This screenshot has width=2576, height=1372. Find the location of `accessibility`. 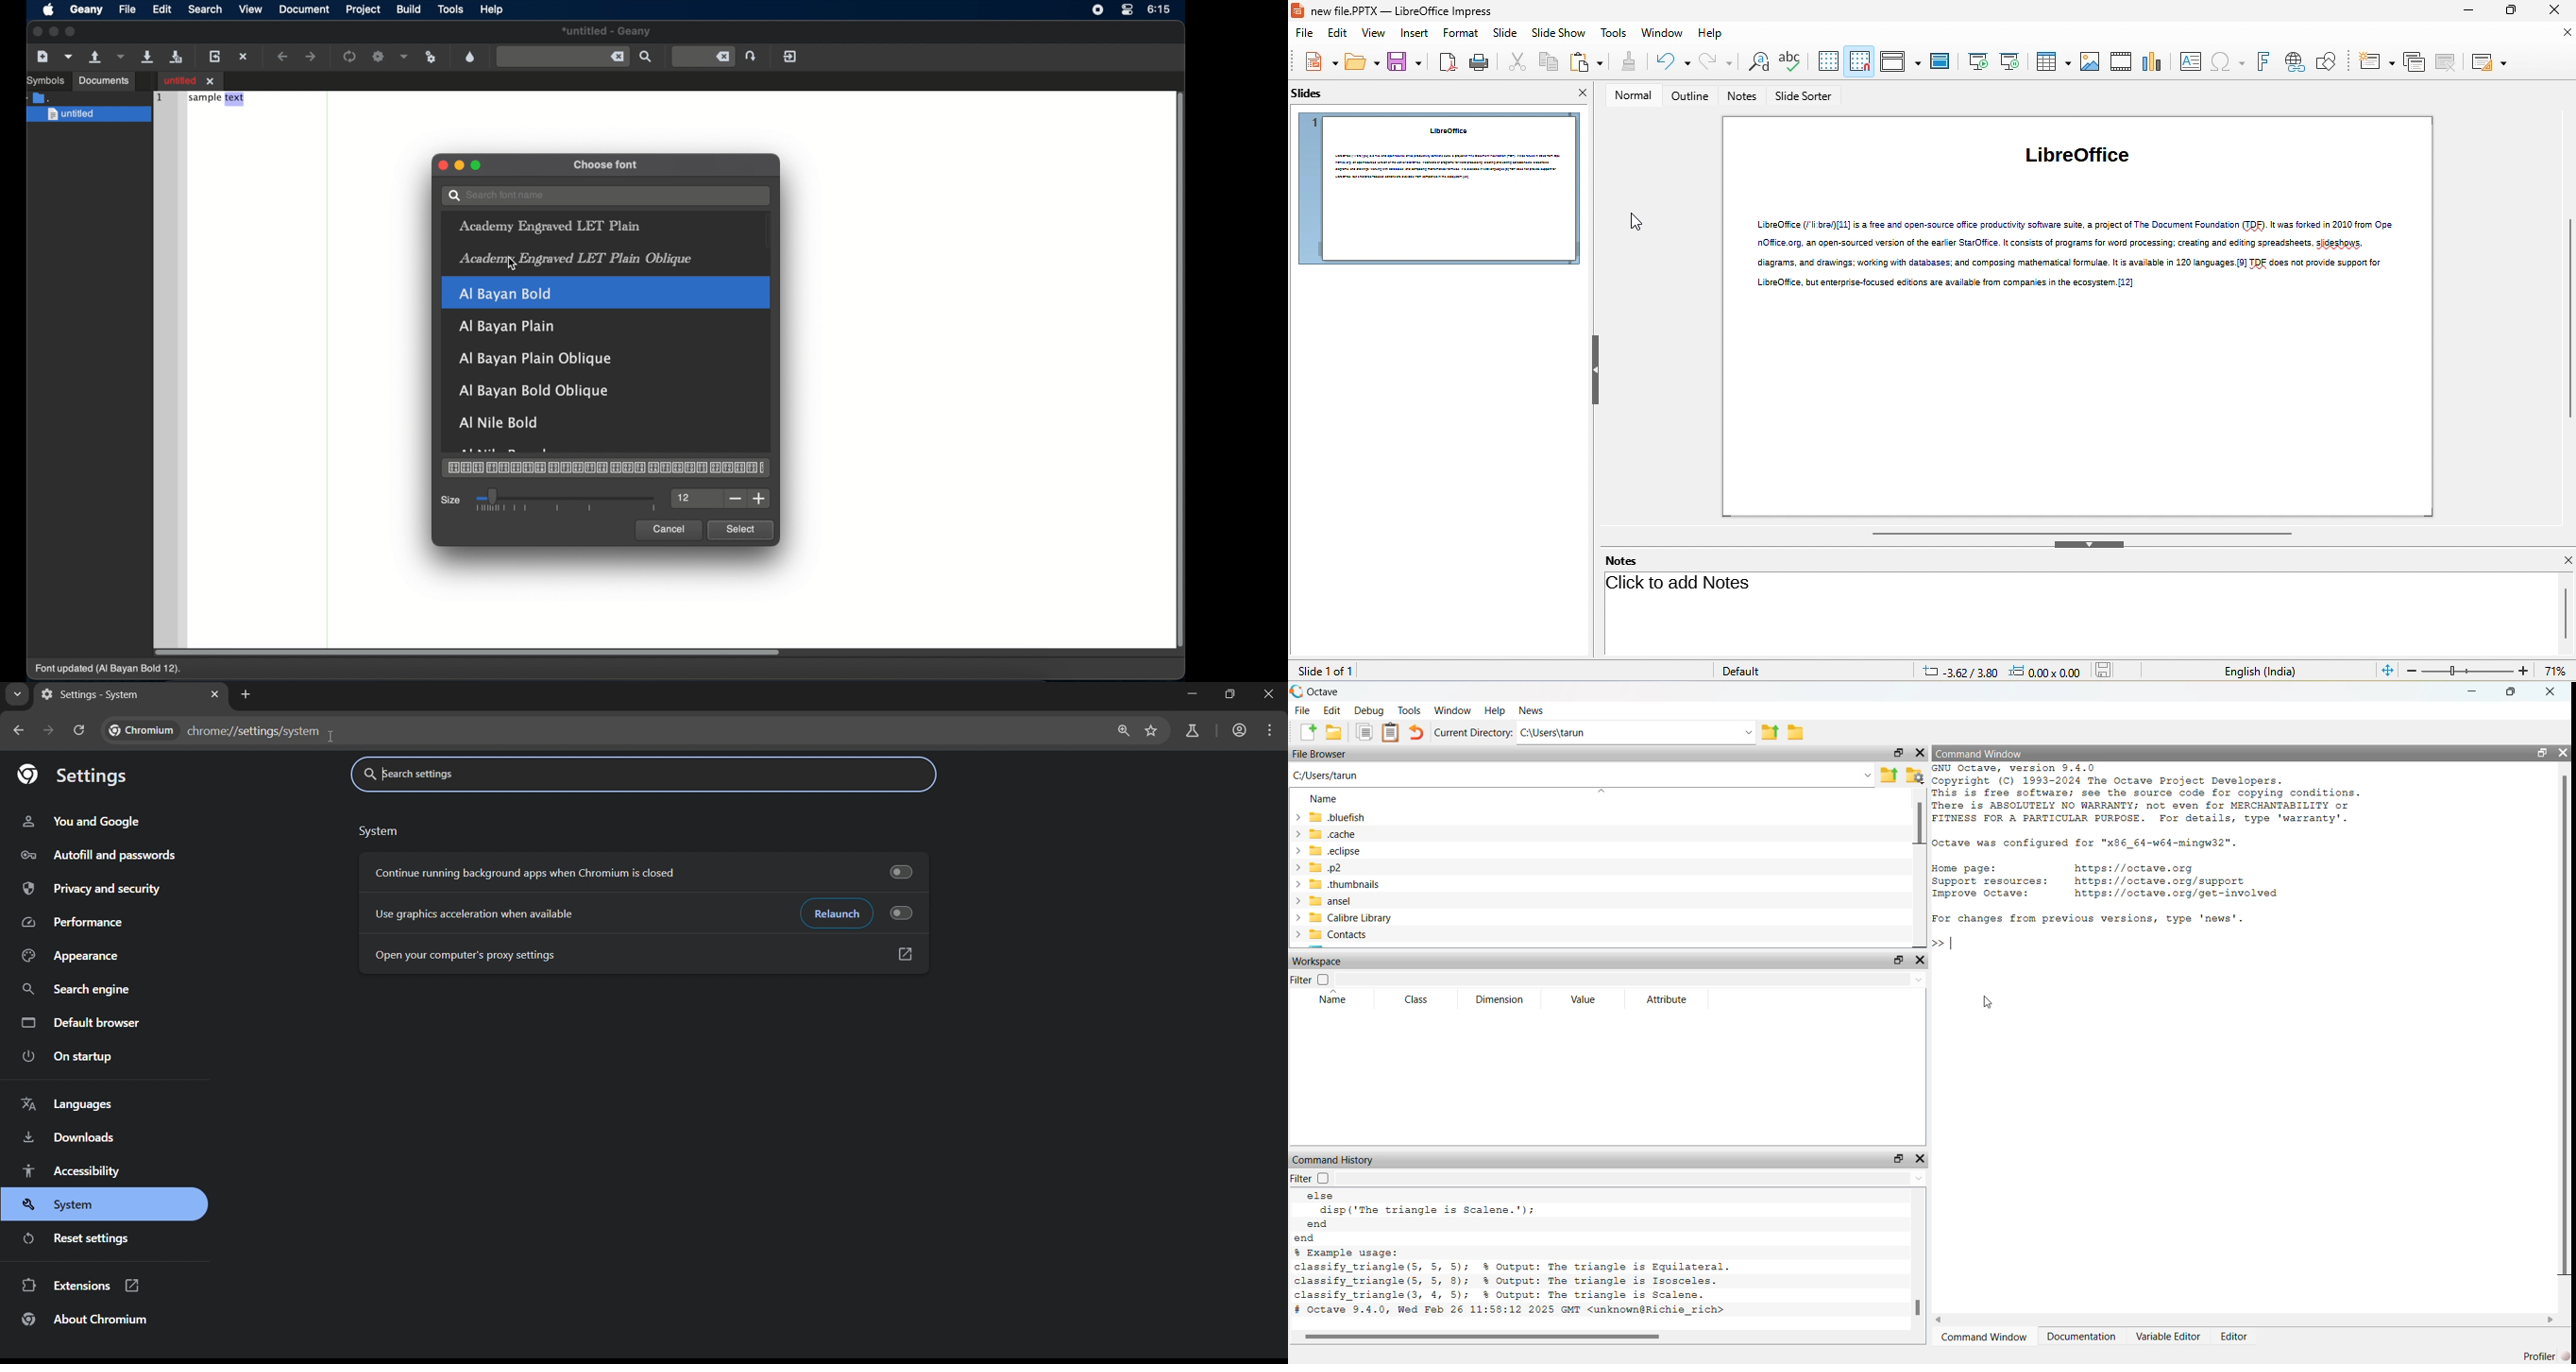

accessibility is located at coordinates (73, 1172).